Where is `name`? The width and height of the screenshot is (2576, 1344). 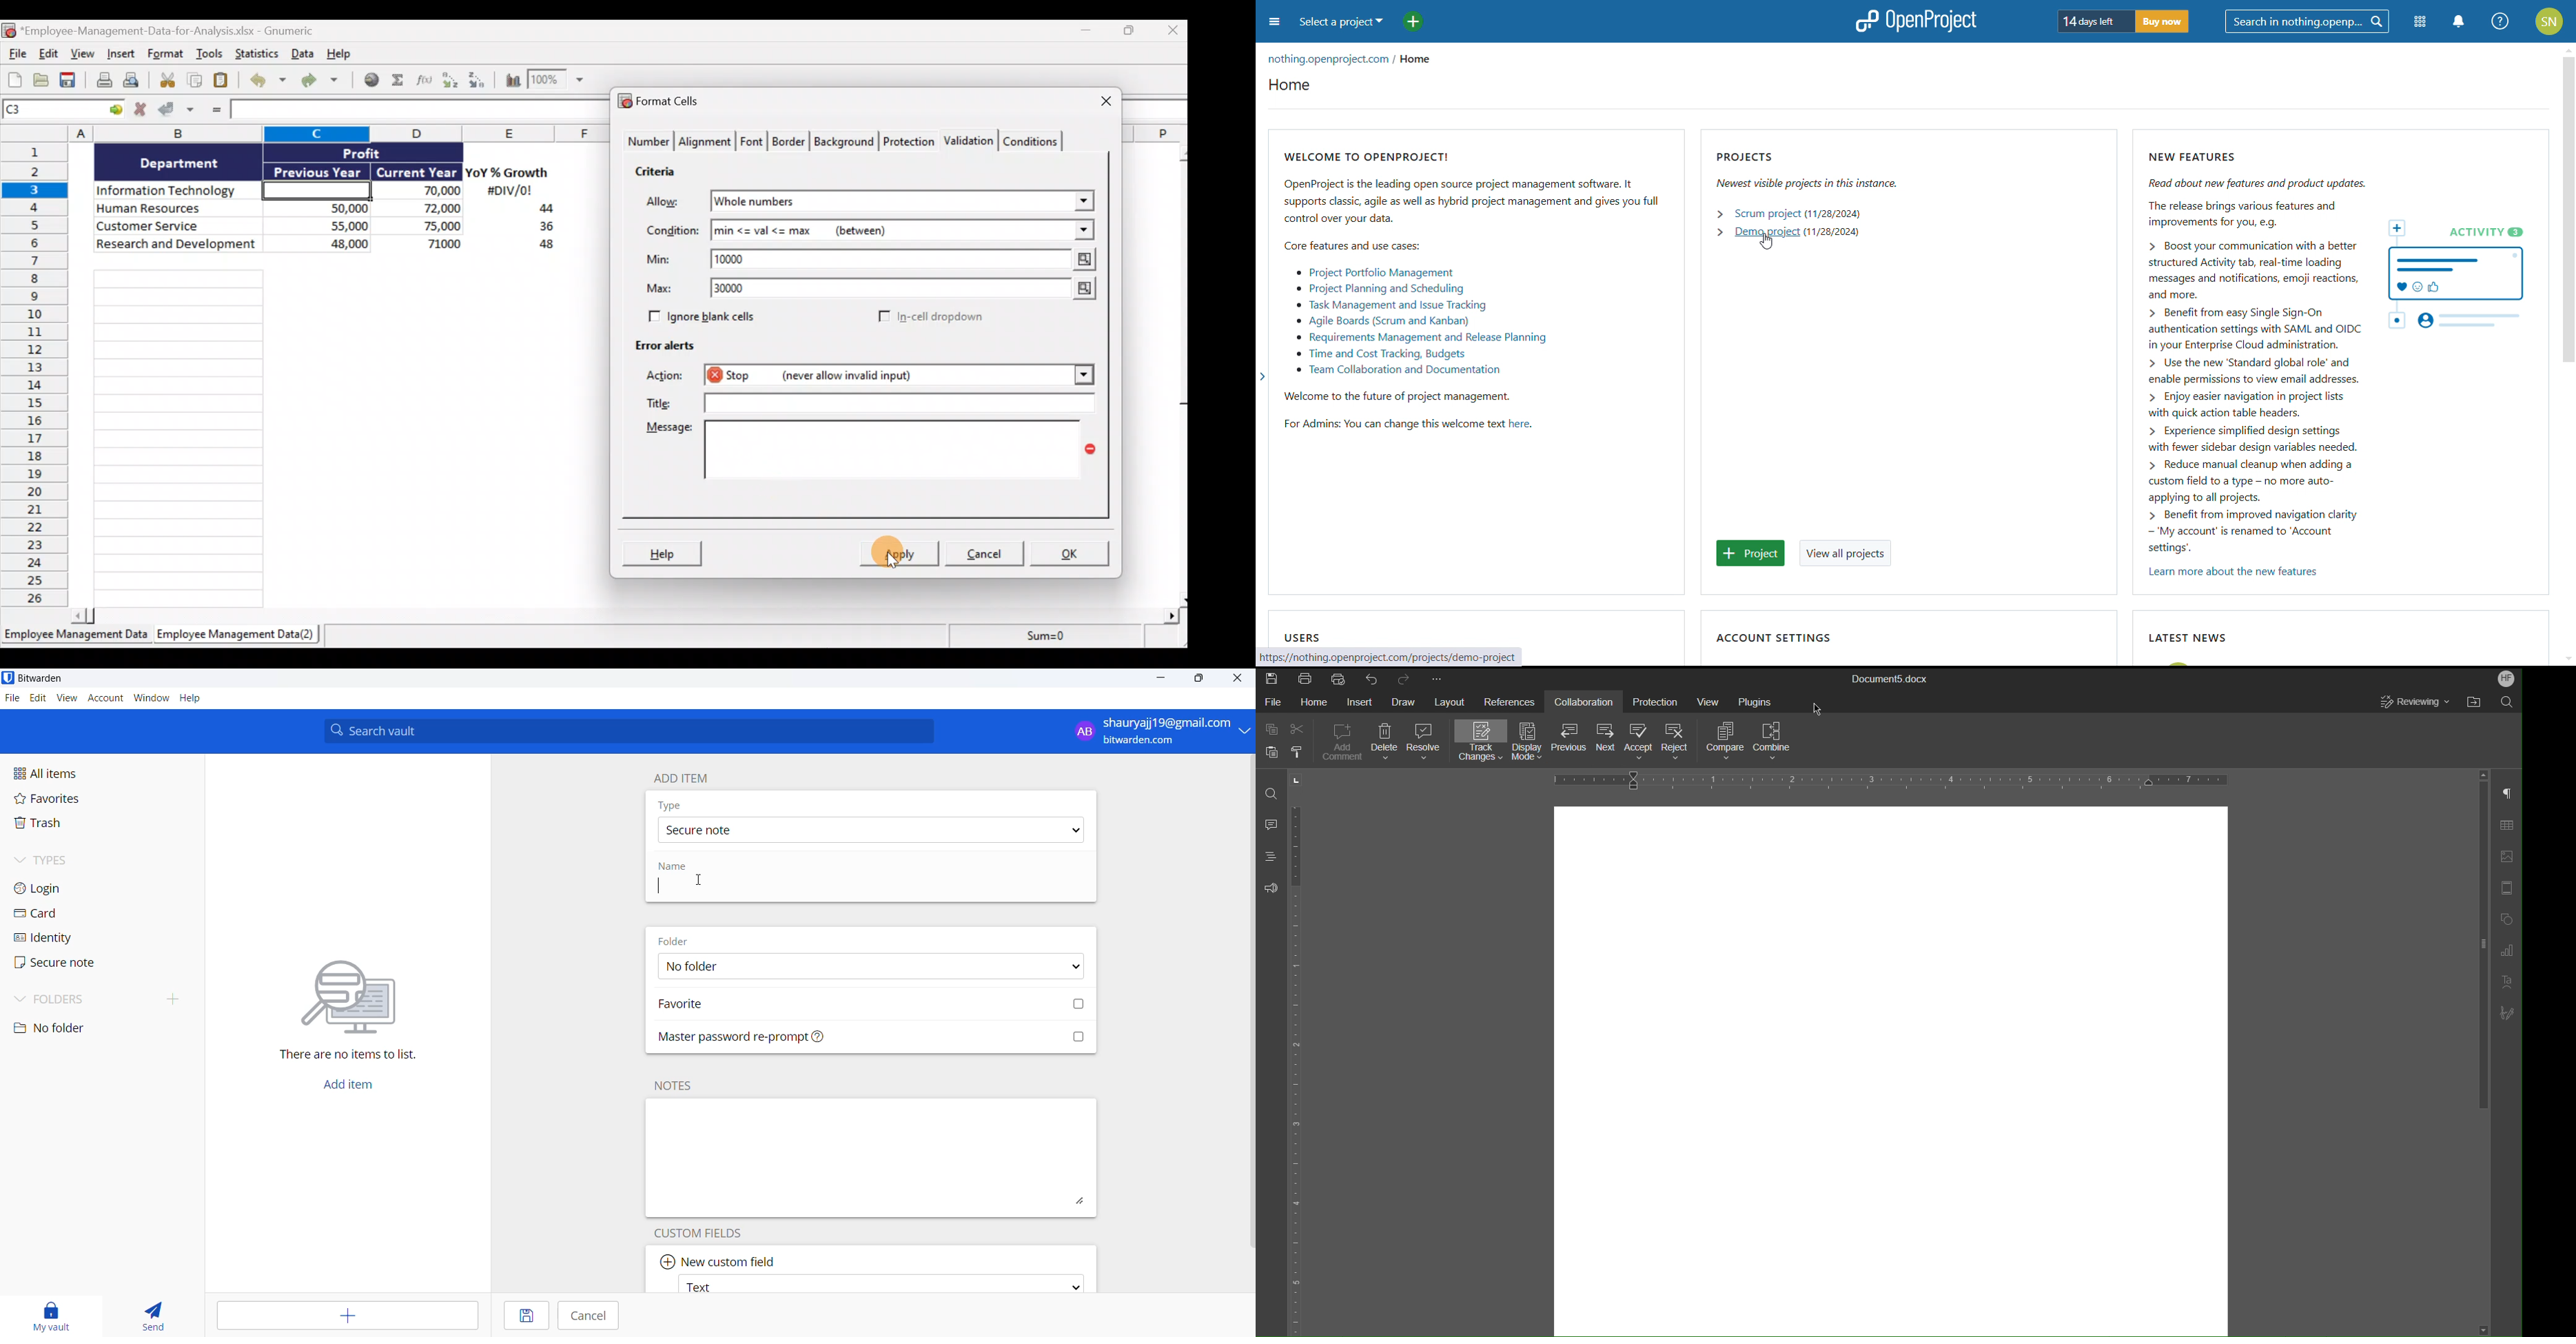 name is located at coordinates (676, 867).